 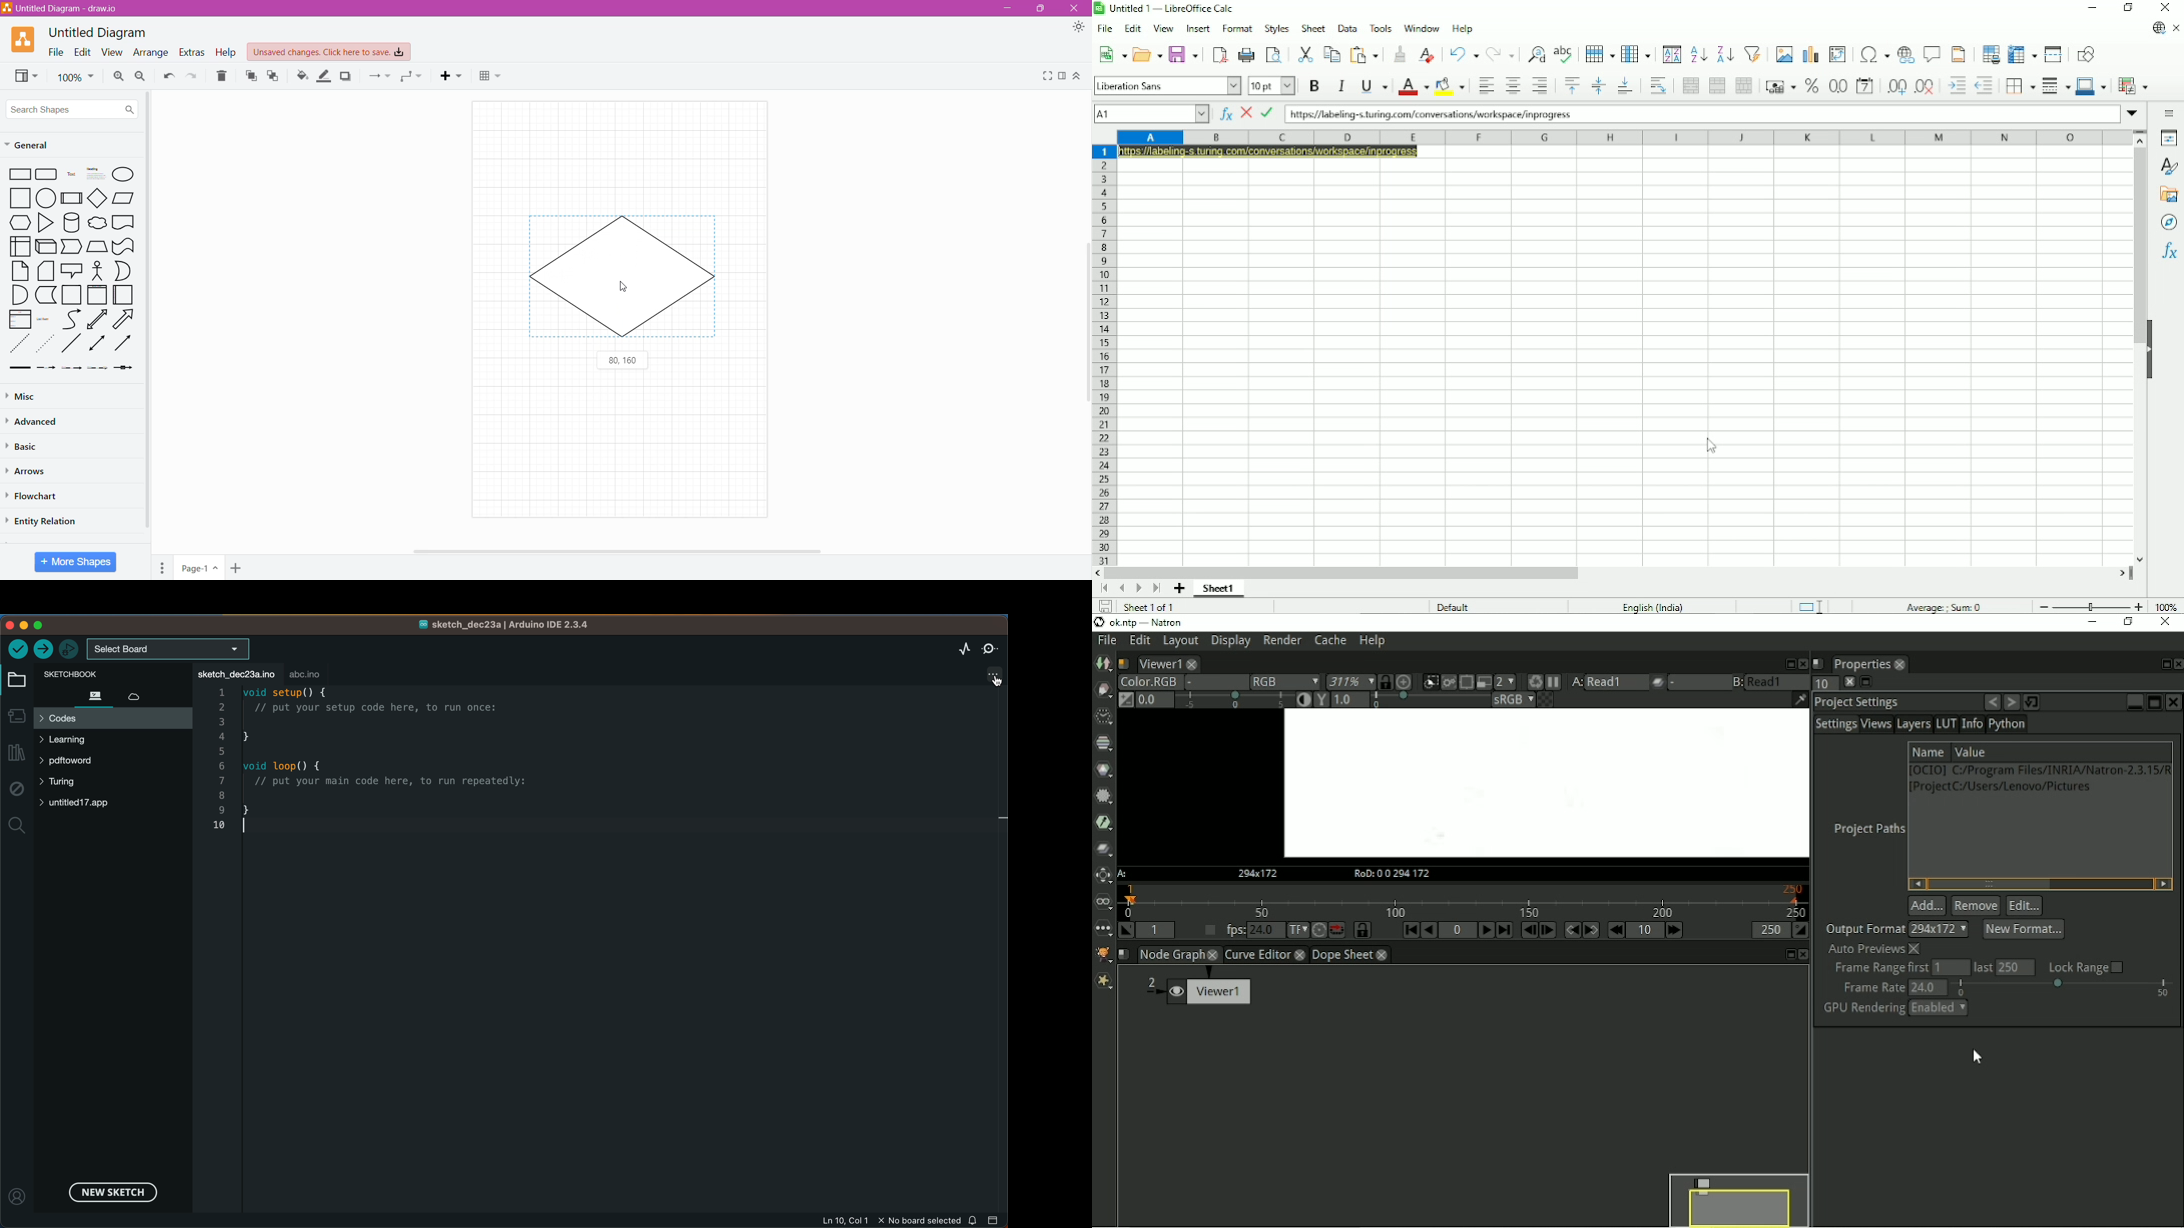 I want to click on Card, so click(x=44, y=271).